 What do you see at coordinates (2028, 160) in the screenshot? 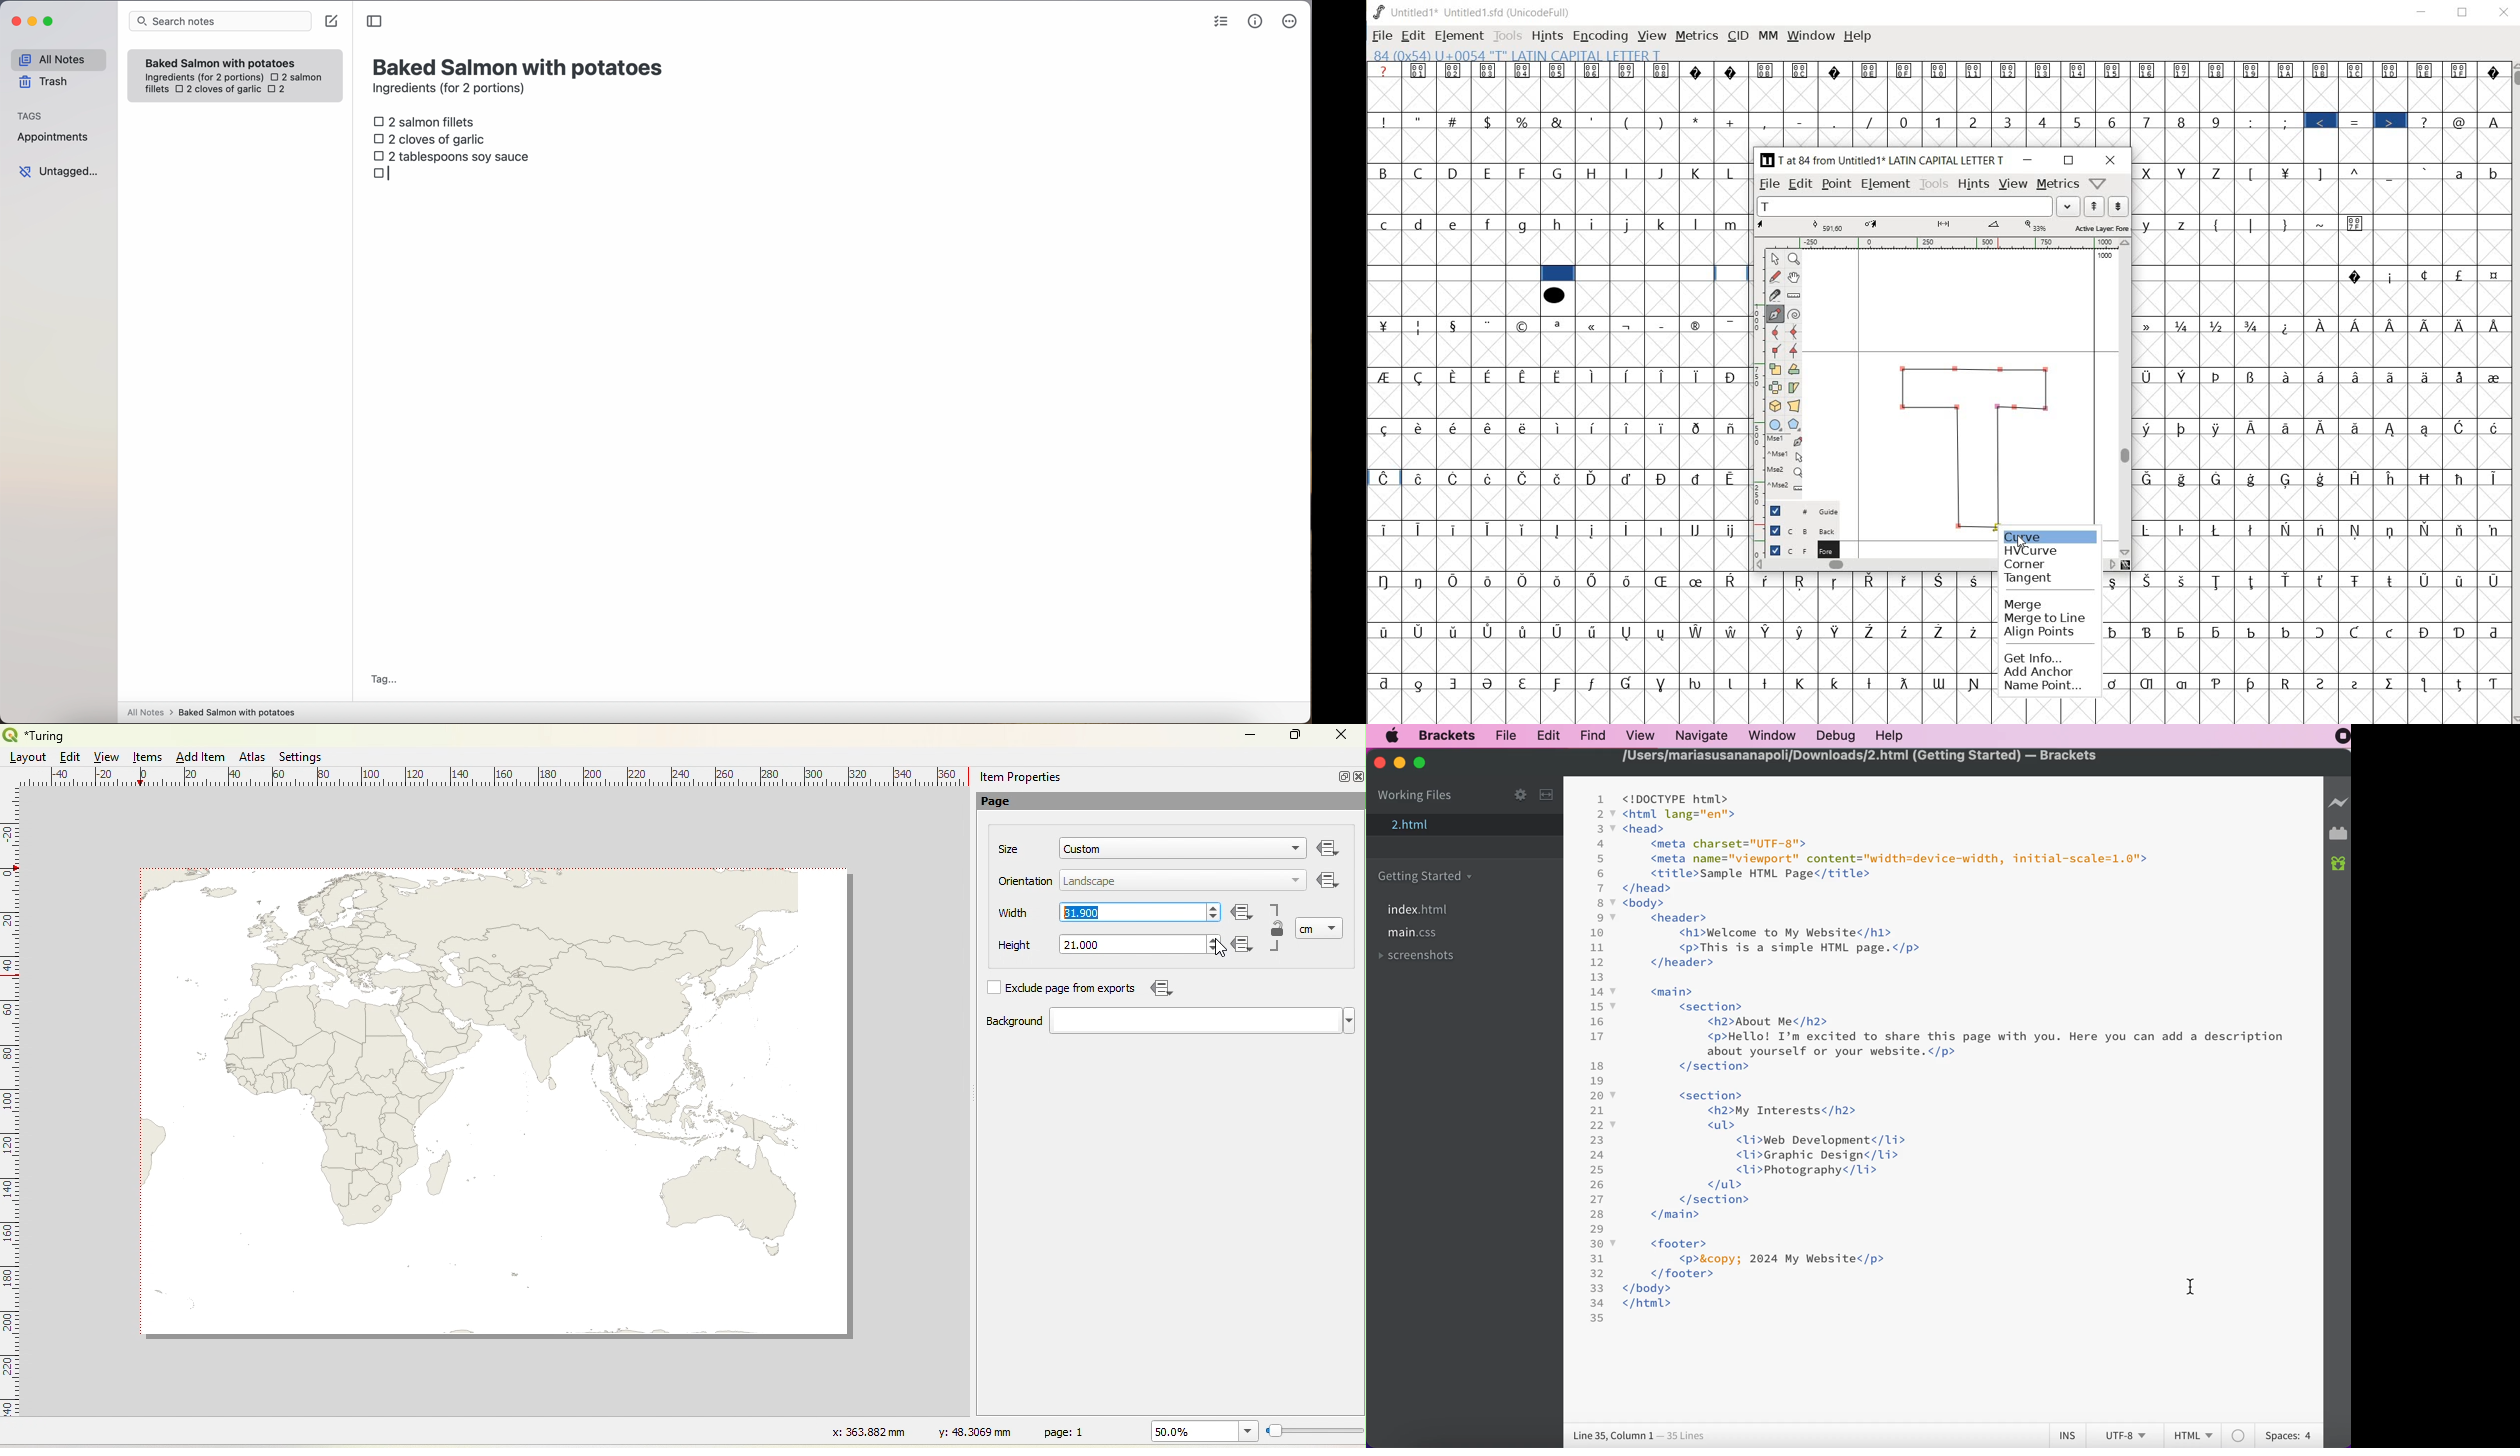
I see `minimize` at bounding box center [2028, 160].